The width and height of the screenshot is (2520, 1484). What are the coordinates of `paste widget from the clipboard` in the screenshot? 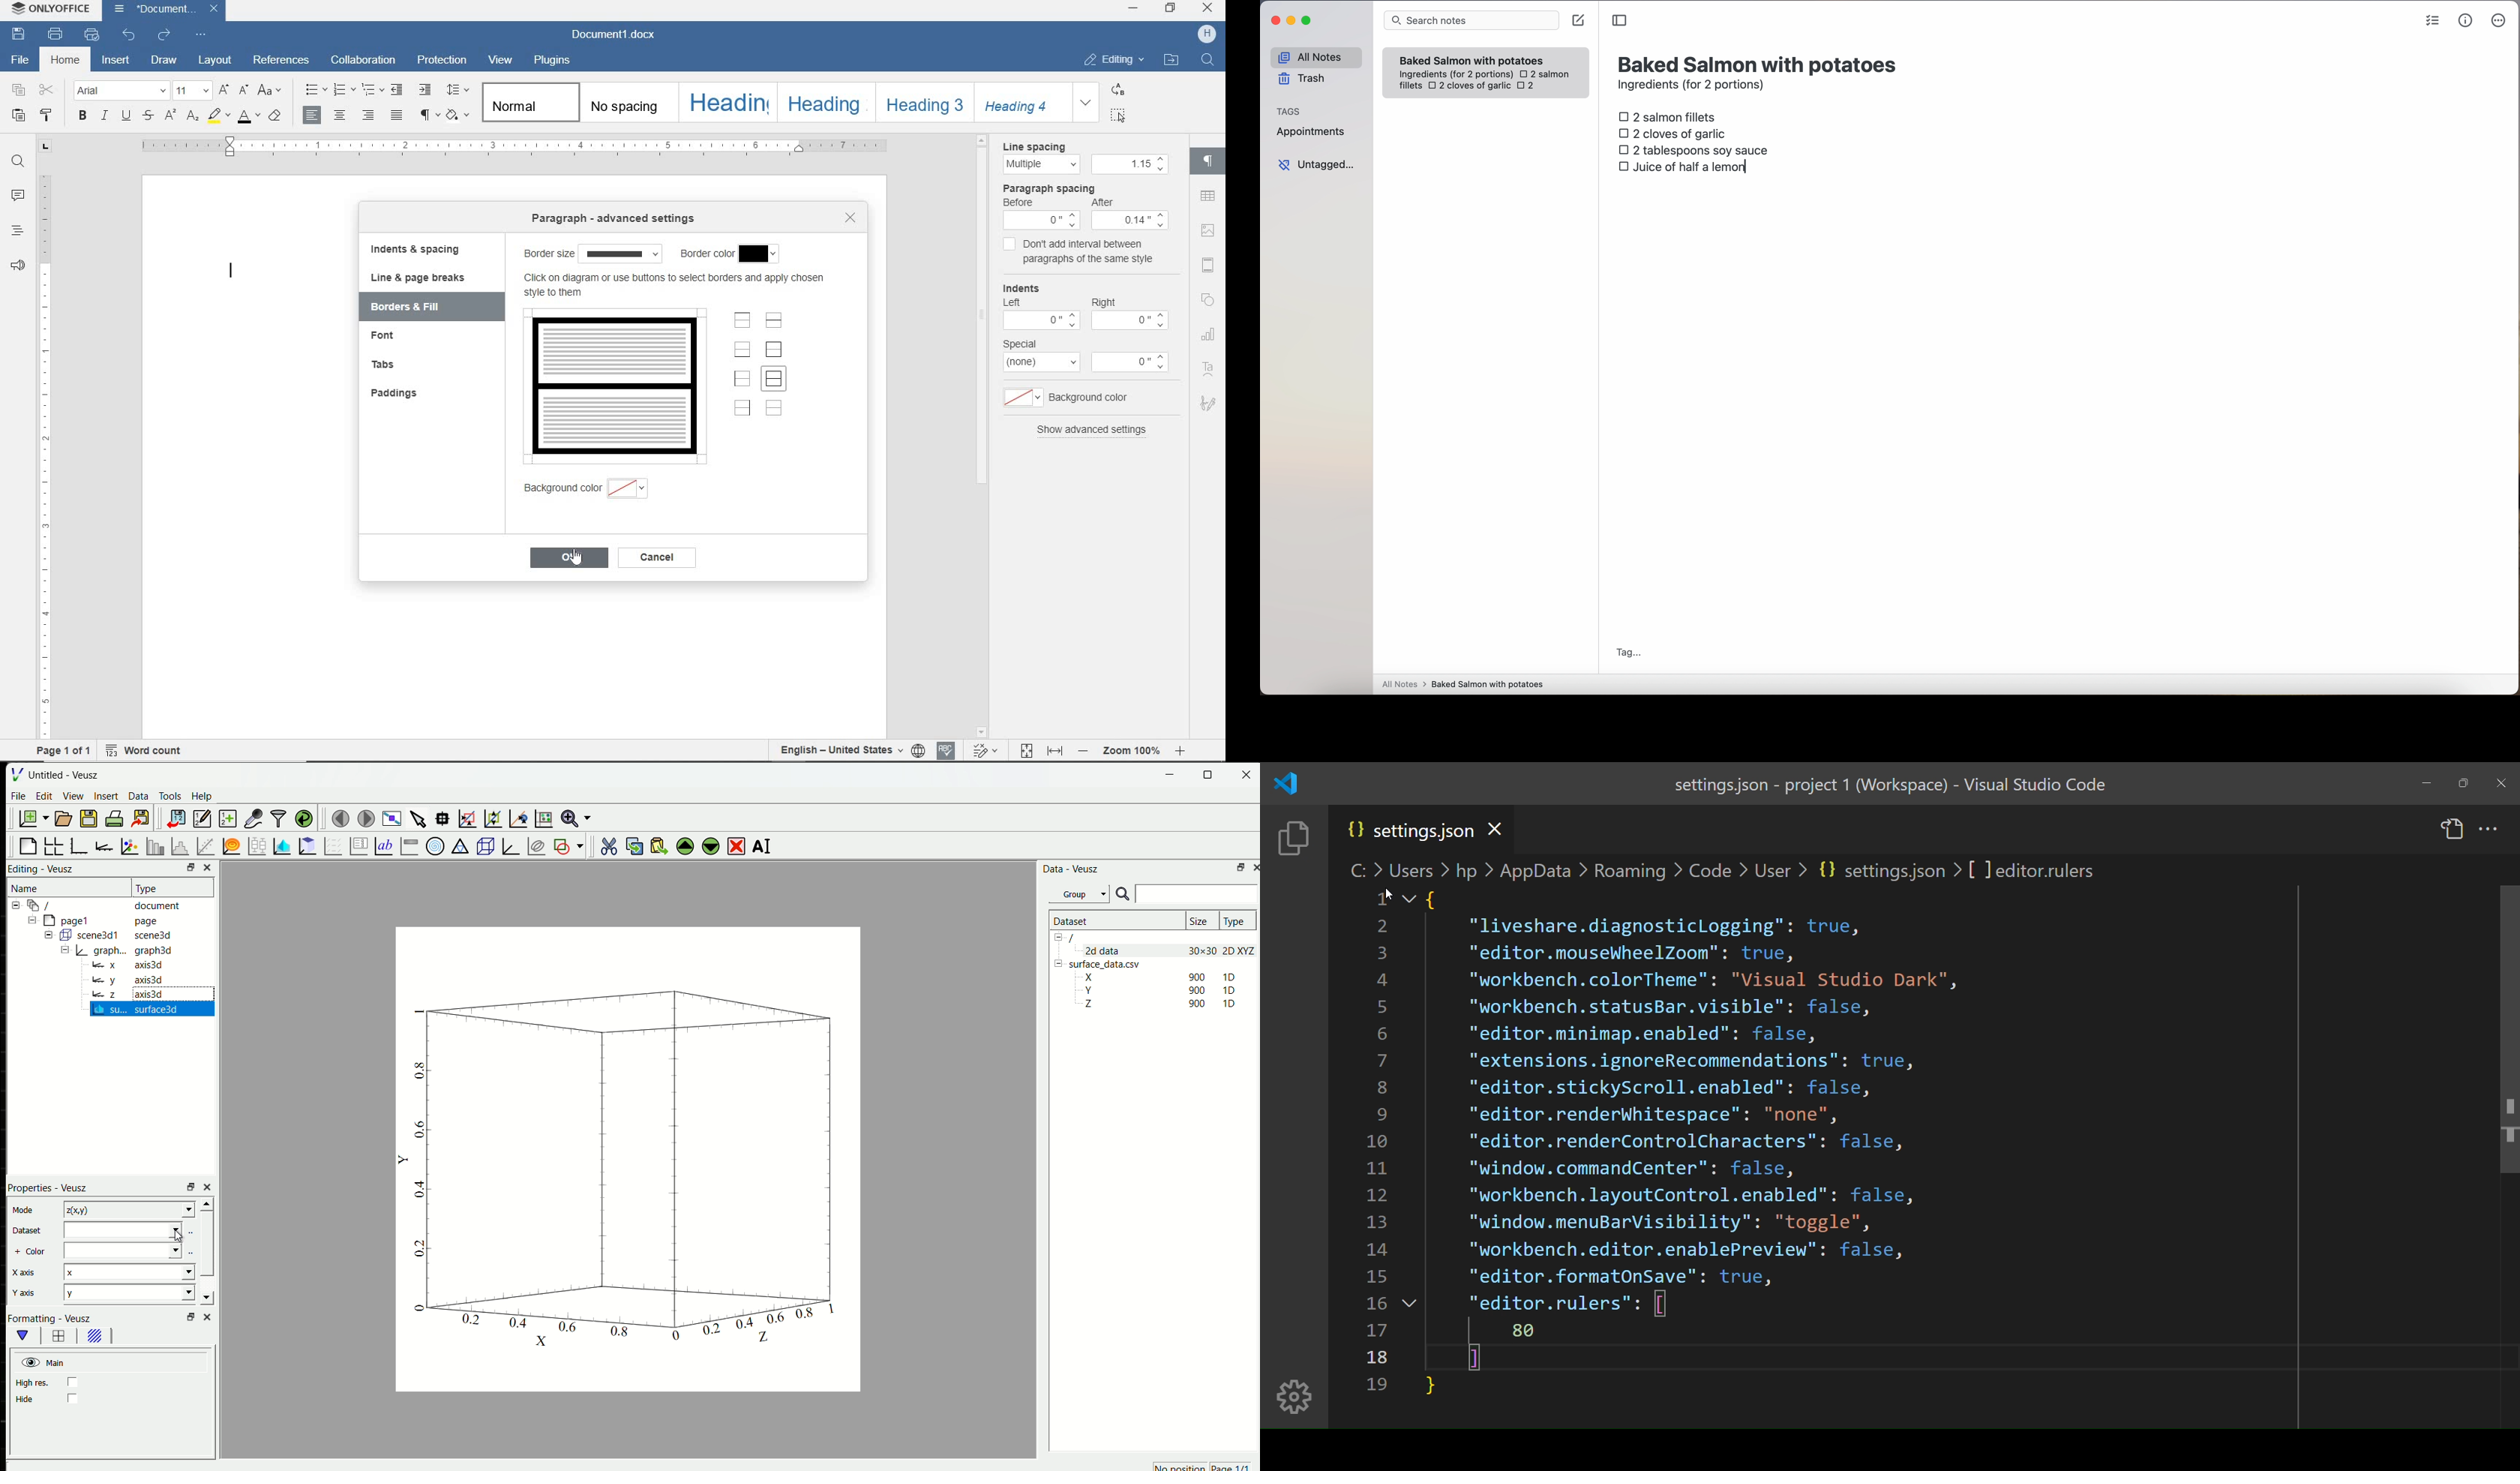 It's located at (661, 845).